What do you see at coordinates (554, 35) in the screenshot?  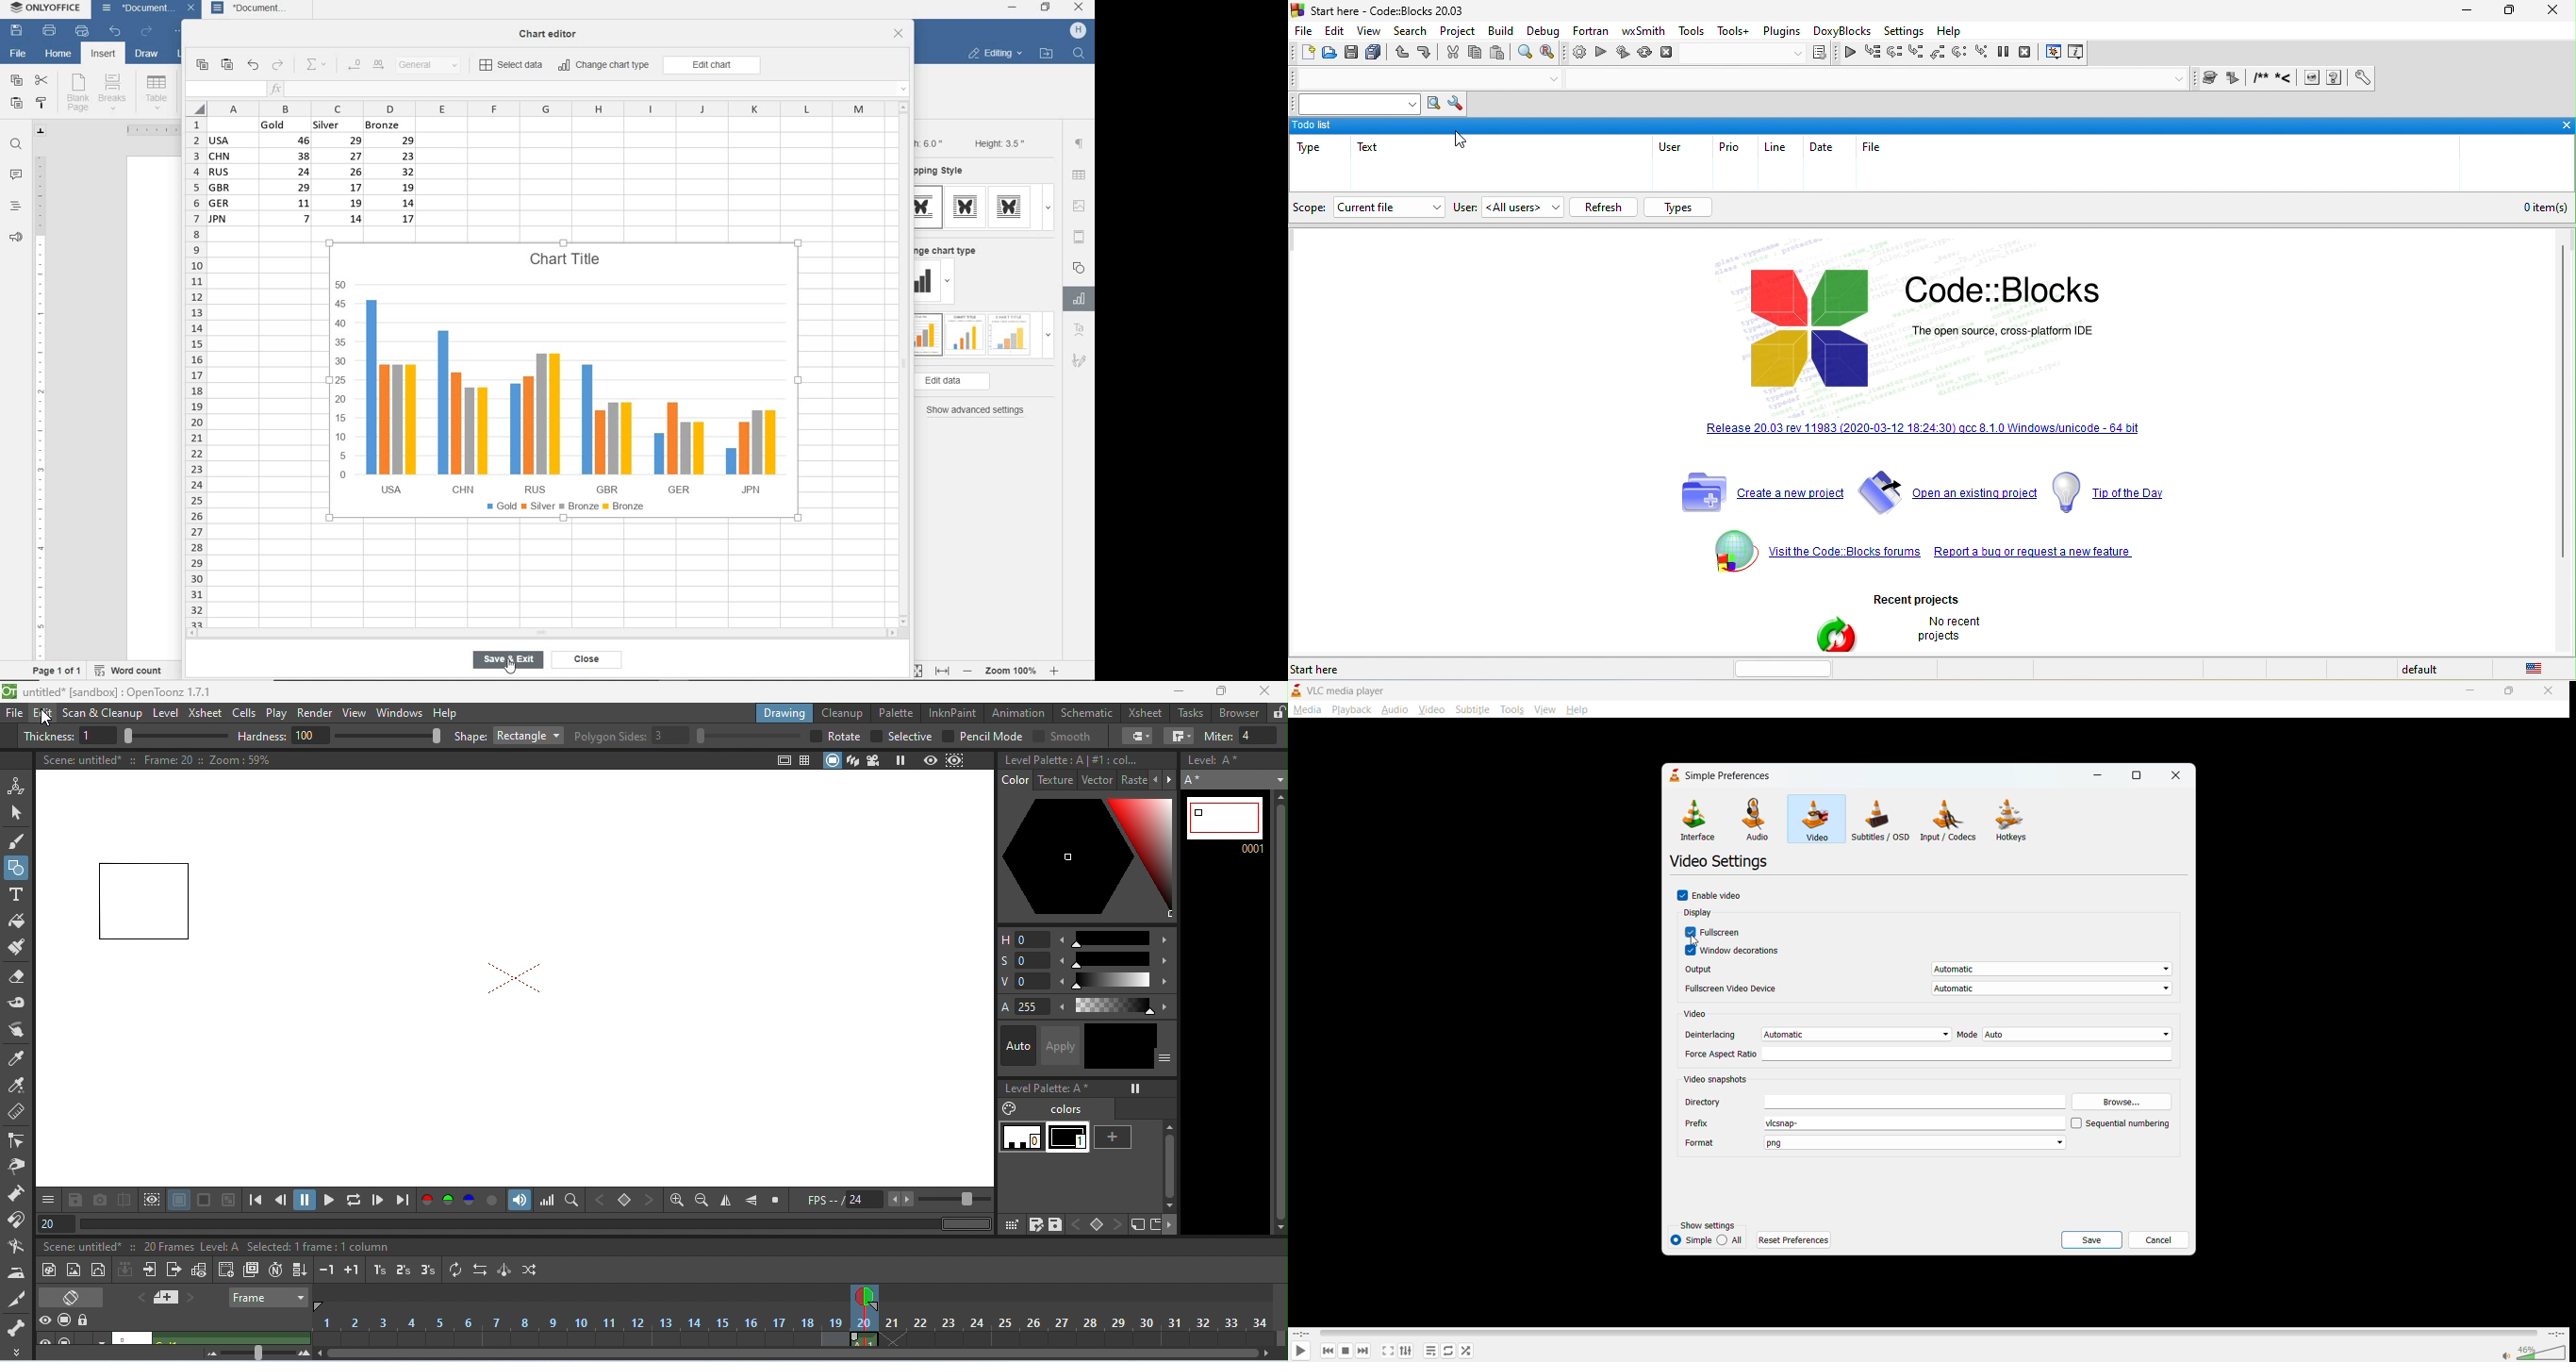 I see `chat editor` at bounding box center [554, 35].